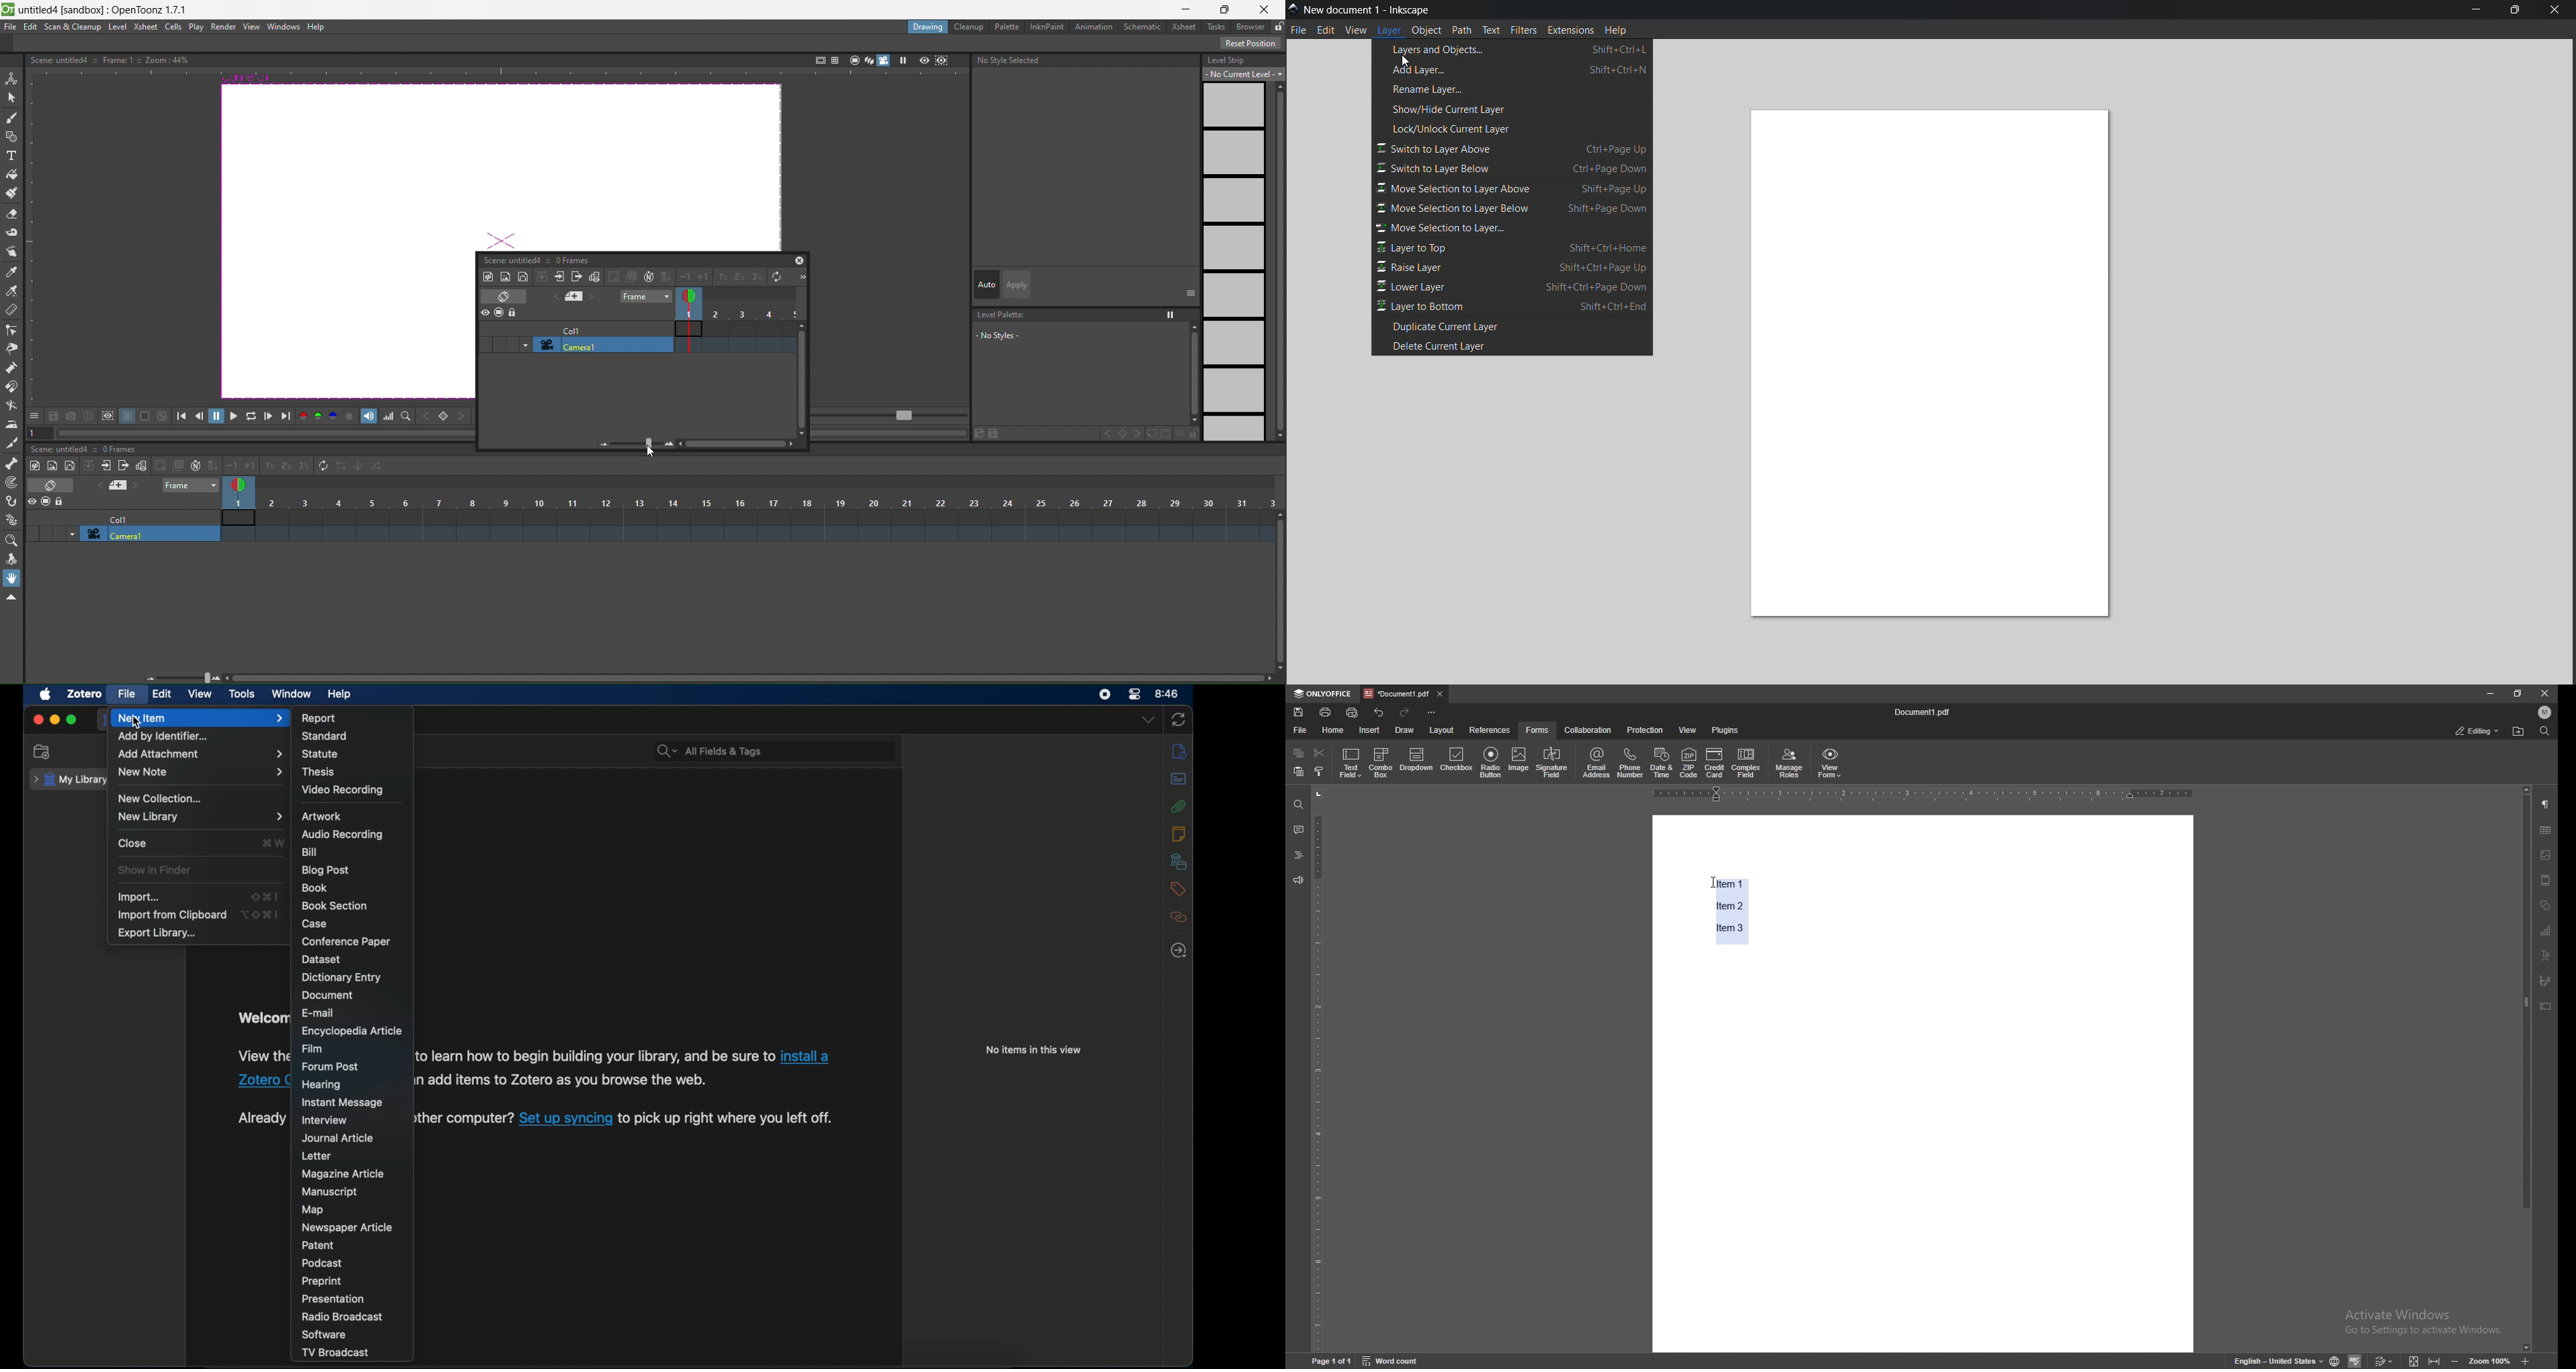 The height and width of the screenshot is (1372, 2576). What do you see at coordinates (1168, 694) in the screenshot?
I see `8.46` at bounding box center [1168, 694].